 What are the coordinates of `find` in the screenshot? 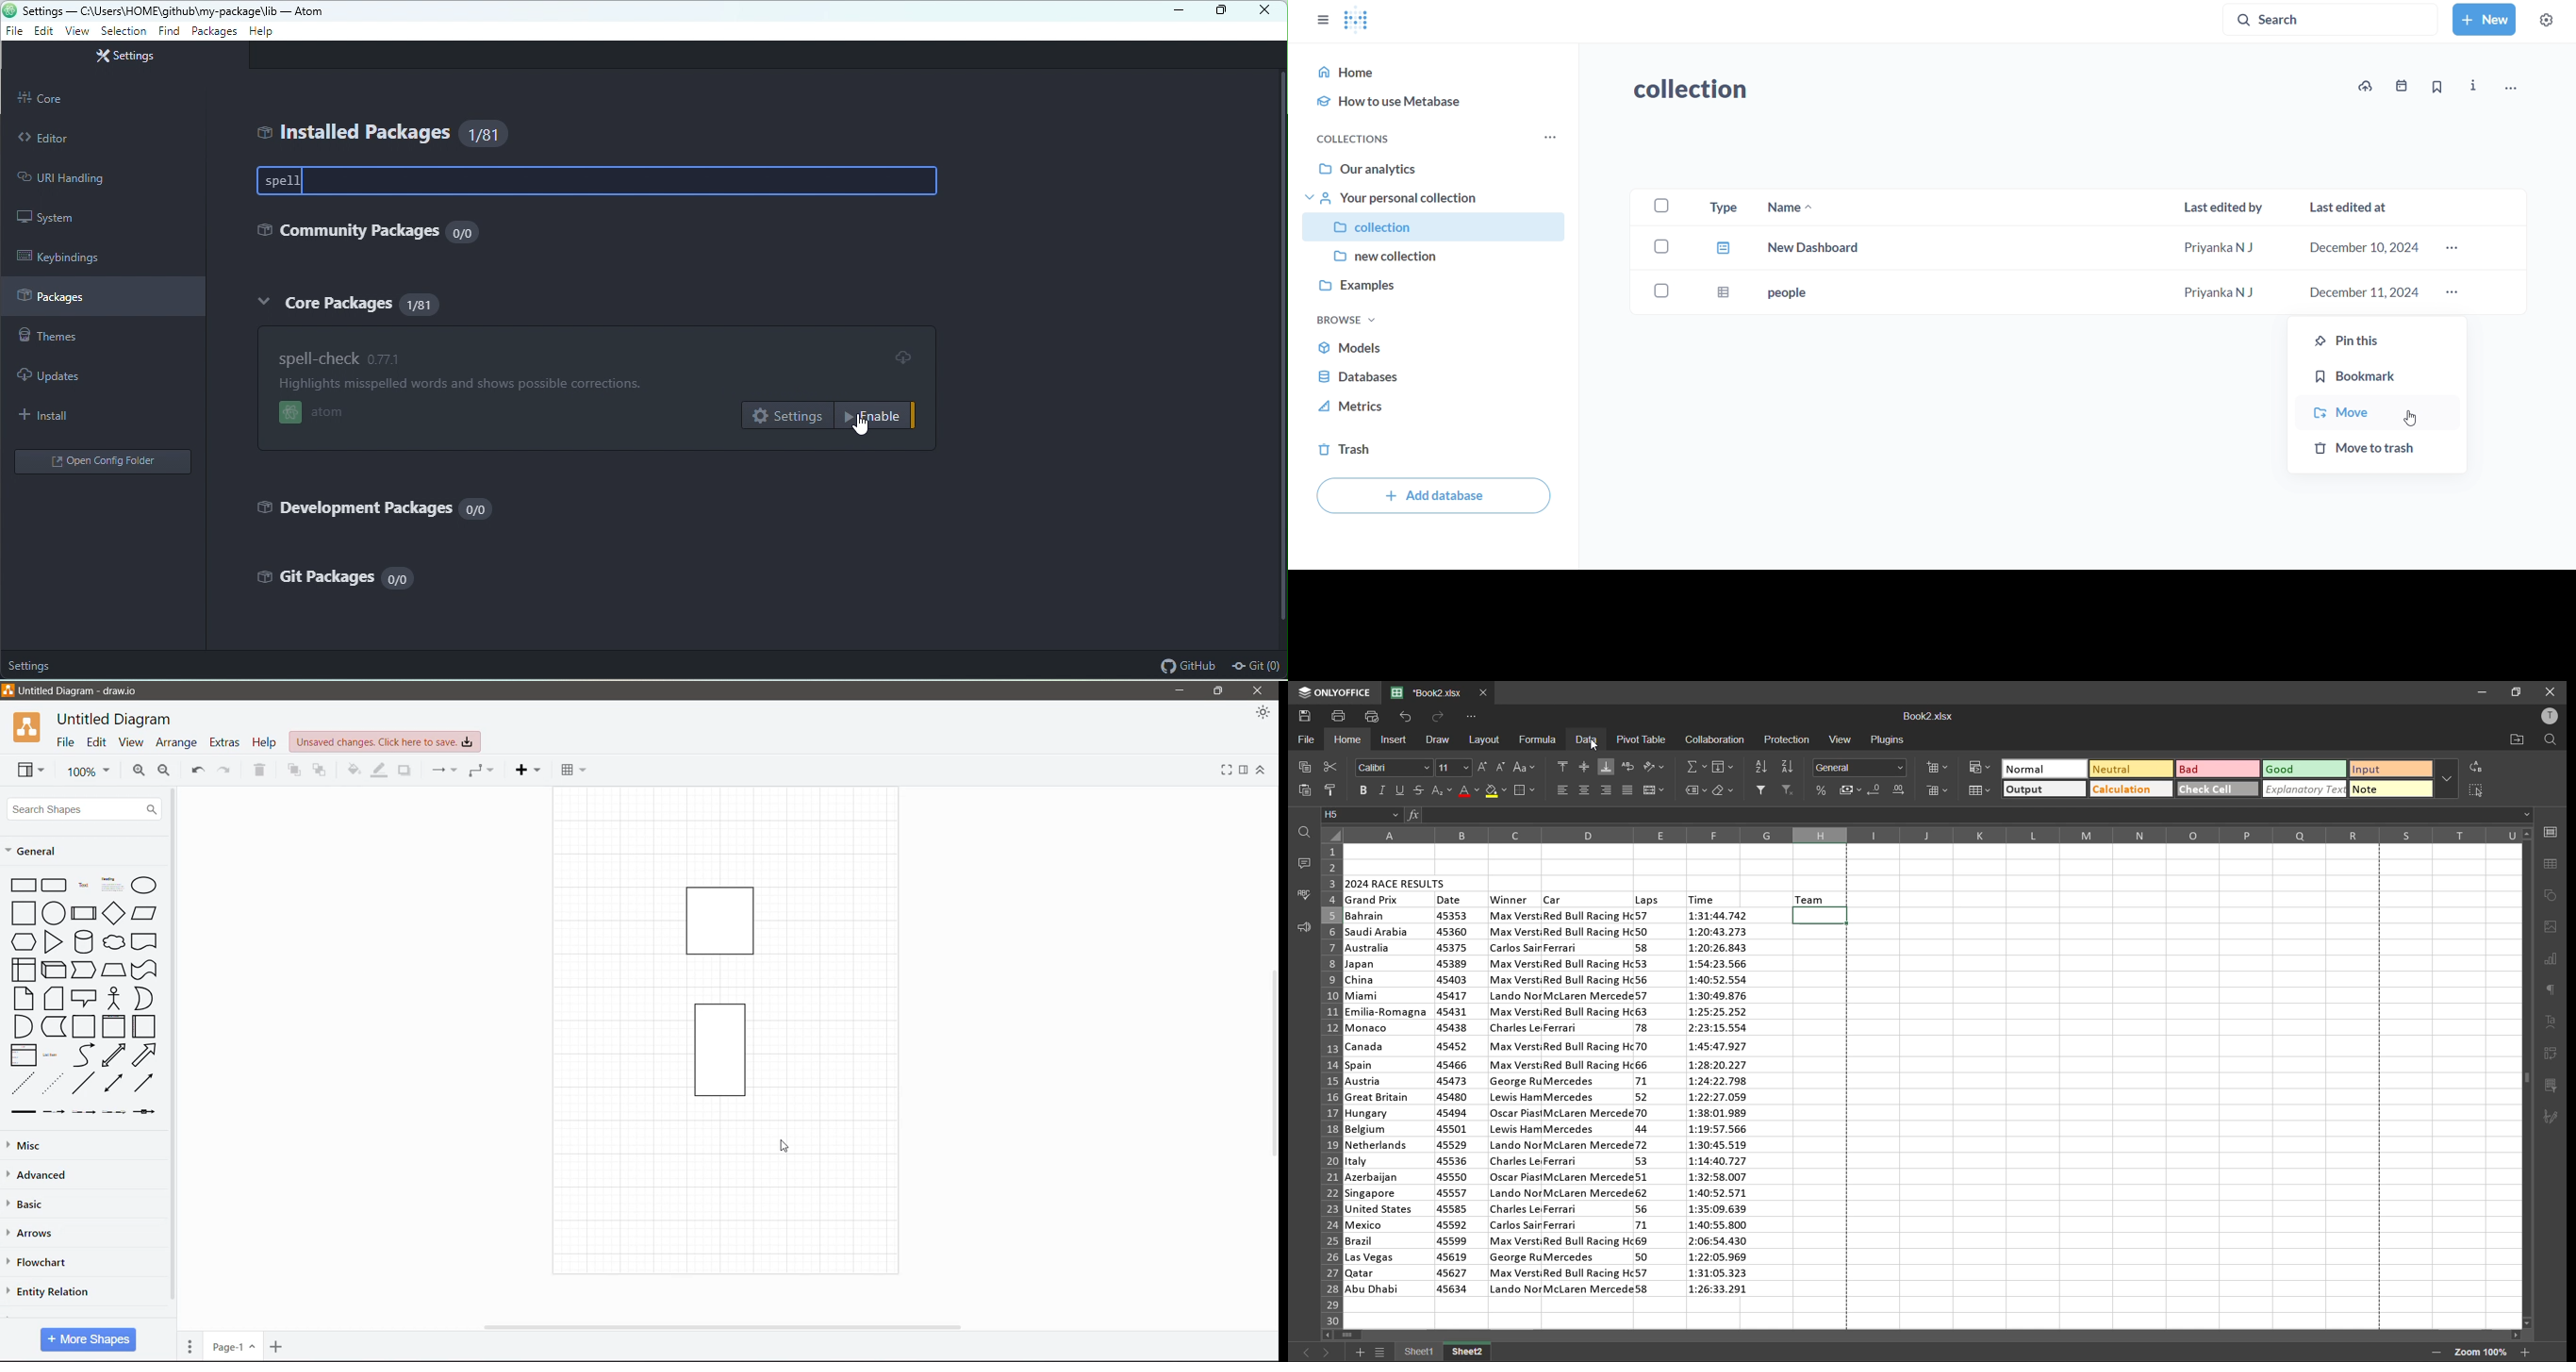 It's located at (169, 31).